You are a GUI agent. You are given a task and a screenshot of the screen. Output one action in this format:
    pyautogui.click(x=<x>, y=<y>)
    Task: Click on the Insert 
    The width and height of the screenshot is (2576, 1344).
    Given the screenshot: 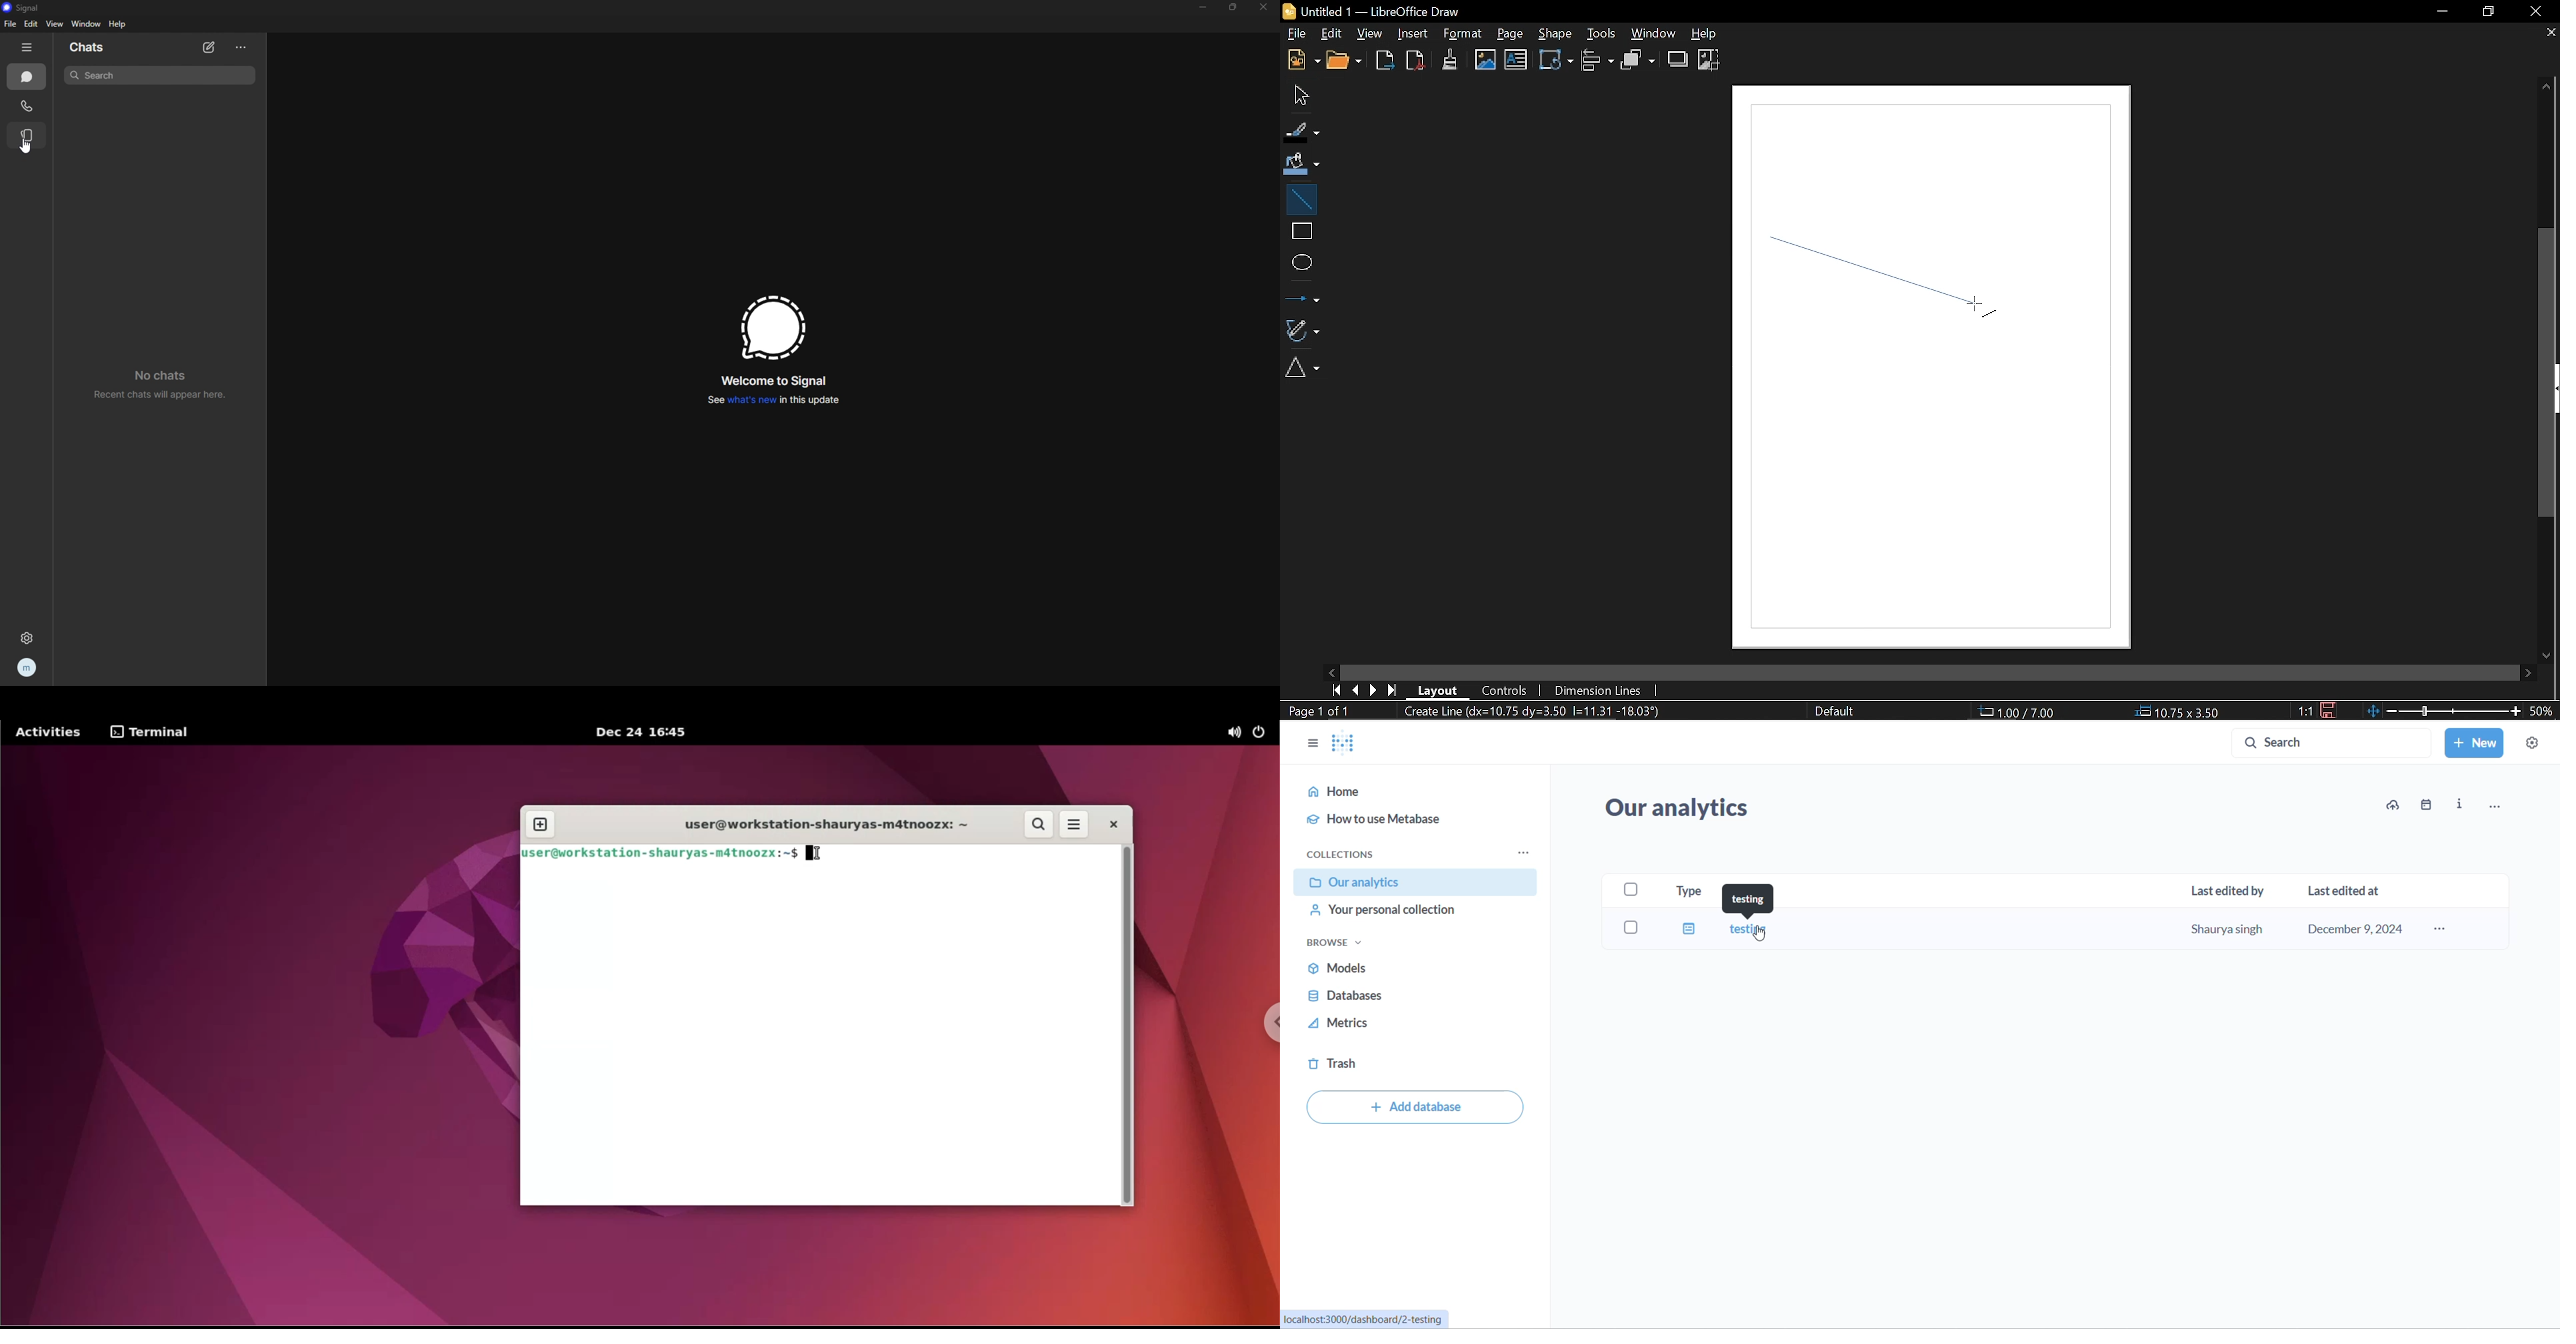 What is the action you would take?
    pyautogui.click(x=1410, y=34)
    